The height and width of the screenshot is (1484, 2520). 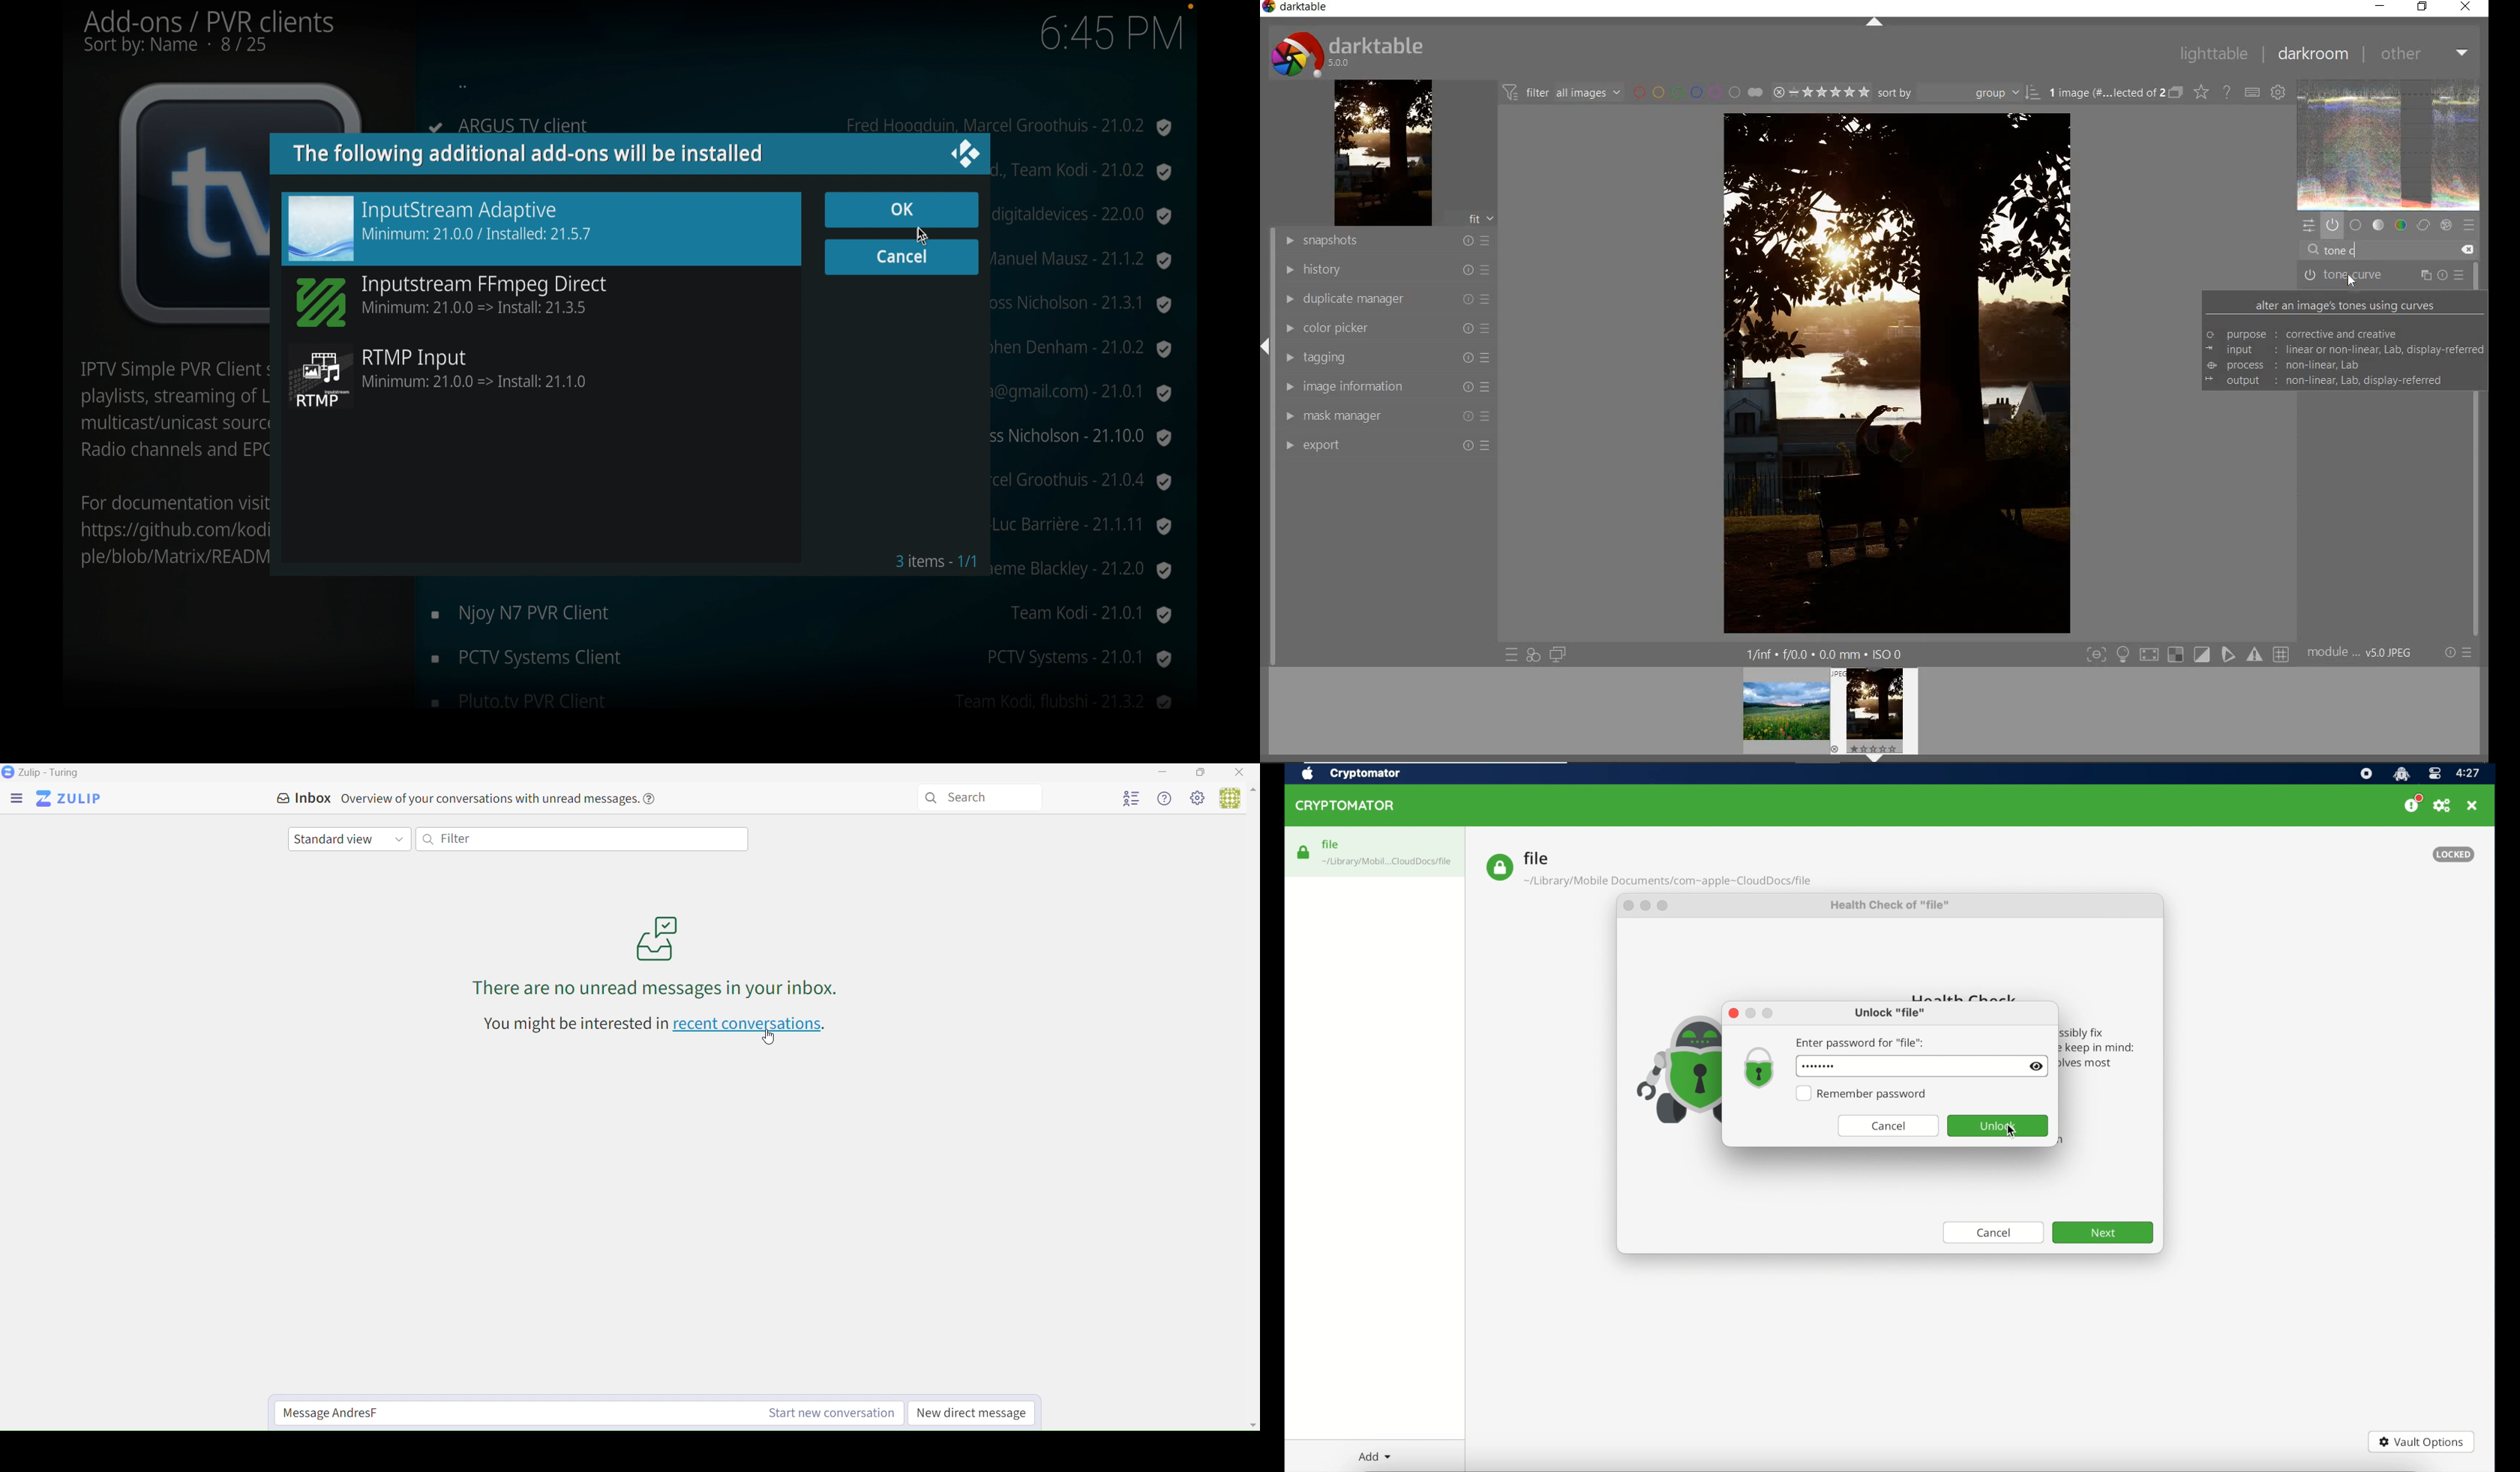 What do you see at coordinates (1512, 655) in the screenshot?
I see `quick access to presets` at bounding box center [1512, 655].